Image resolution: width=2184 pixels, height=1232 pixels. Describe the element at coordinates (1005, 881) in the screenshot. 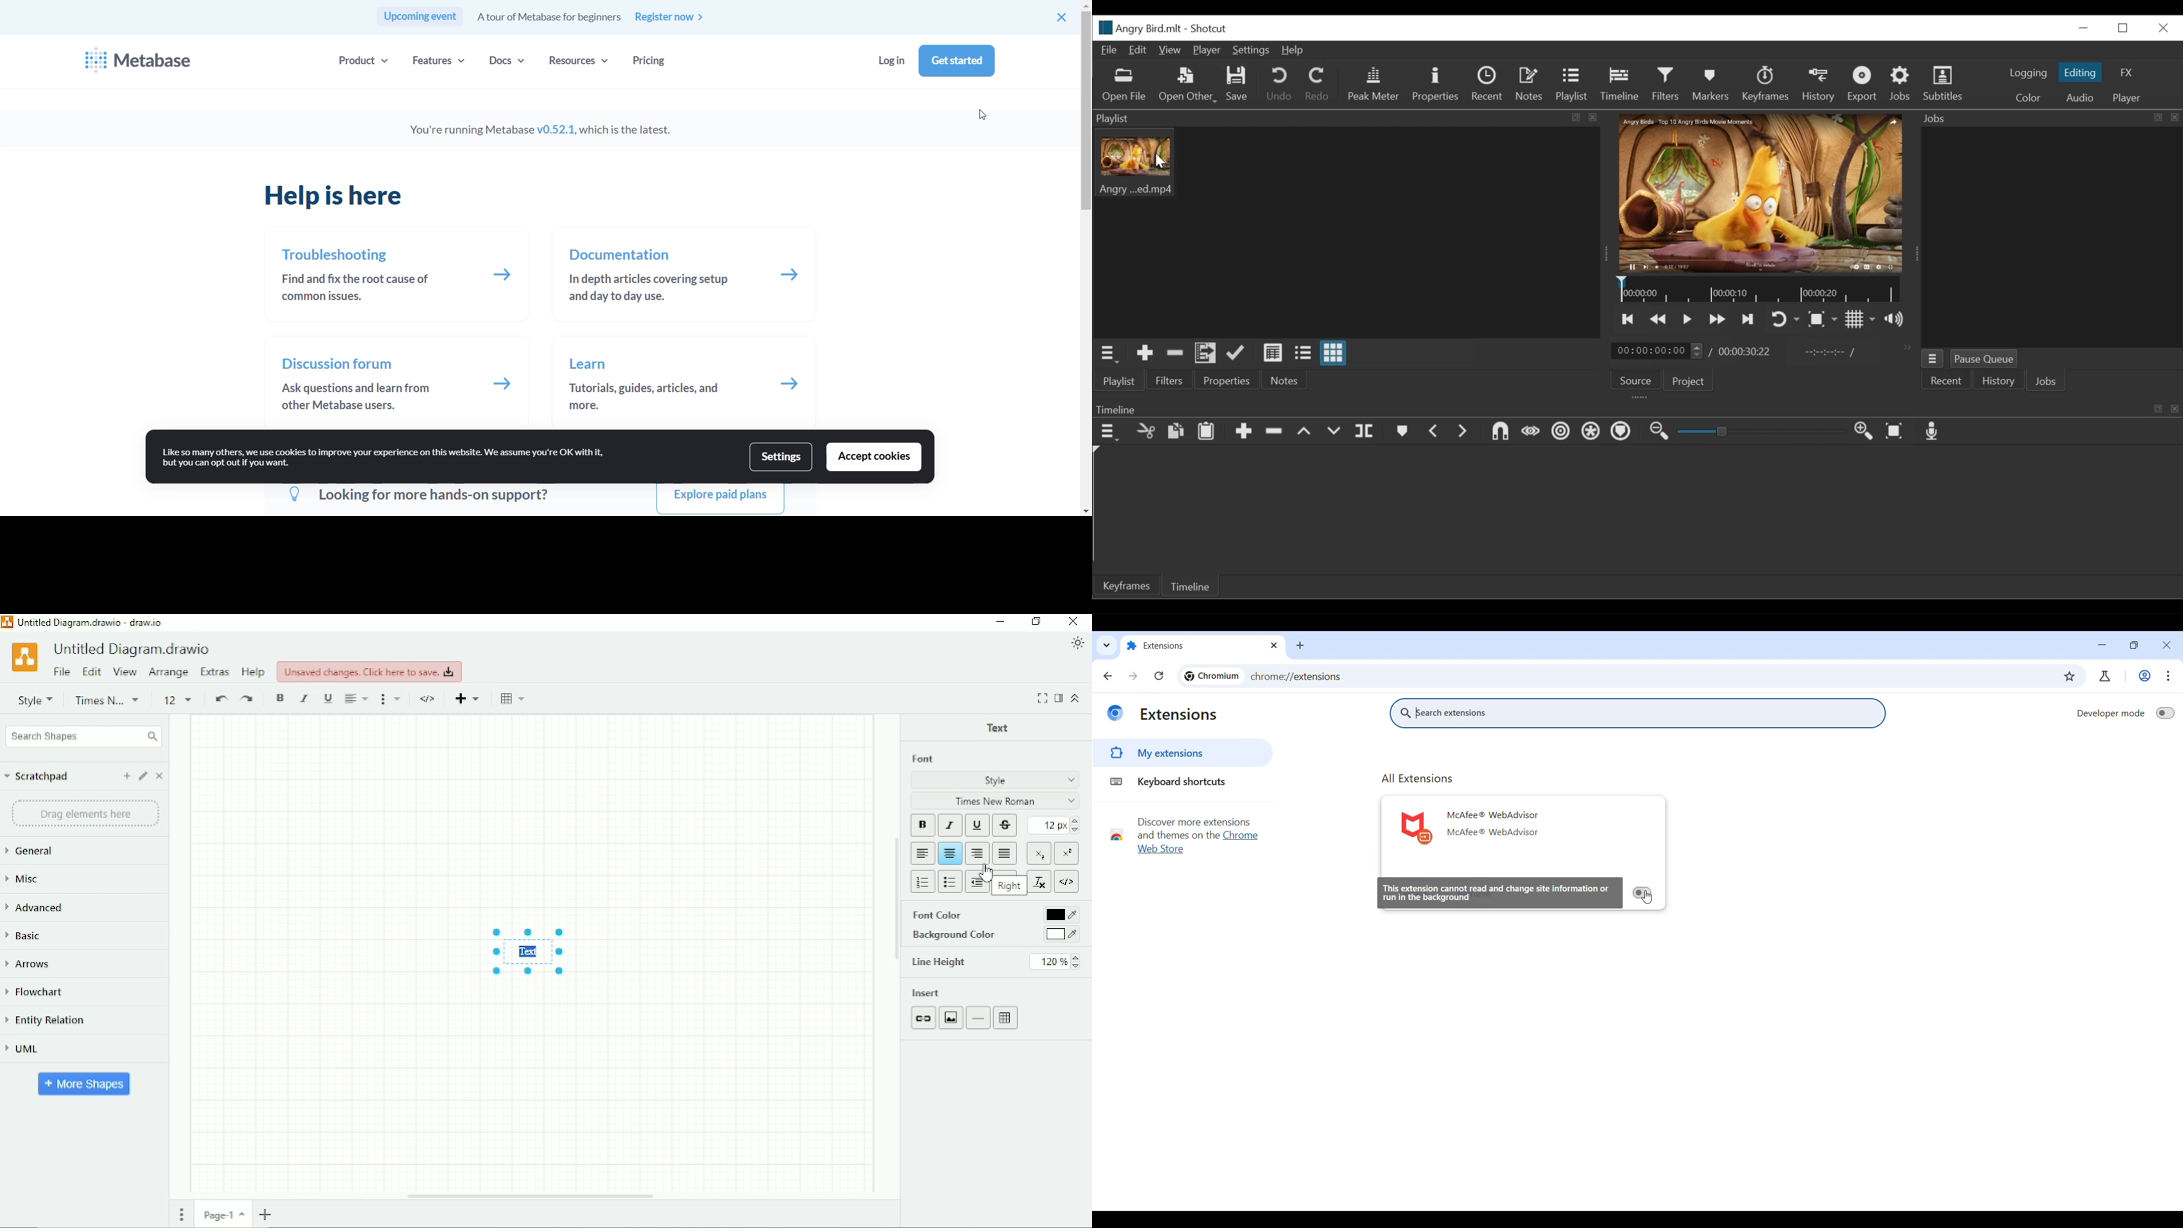

I see `Increase indent` at that location.